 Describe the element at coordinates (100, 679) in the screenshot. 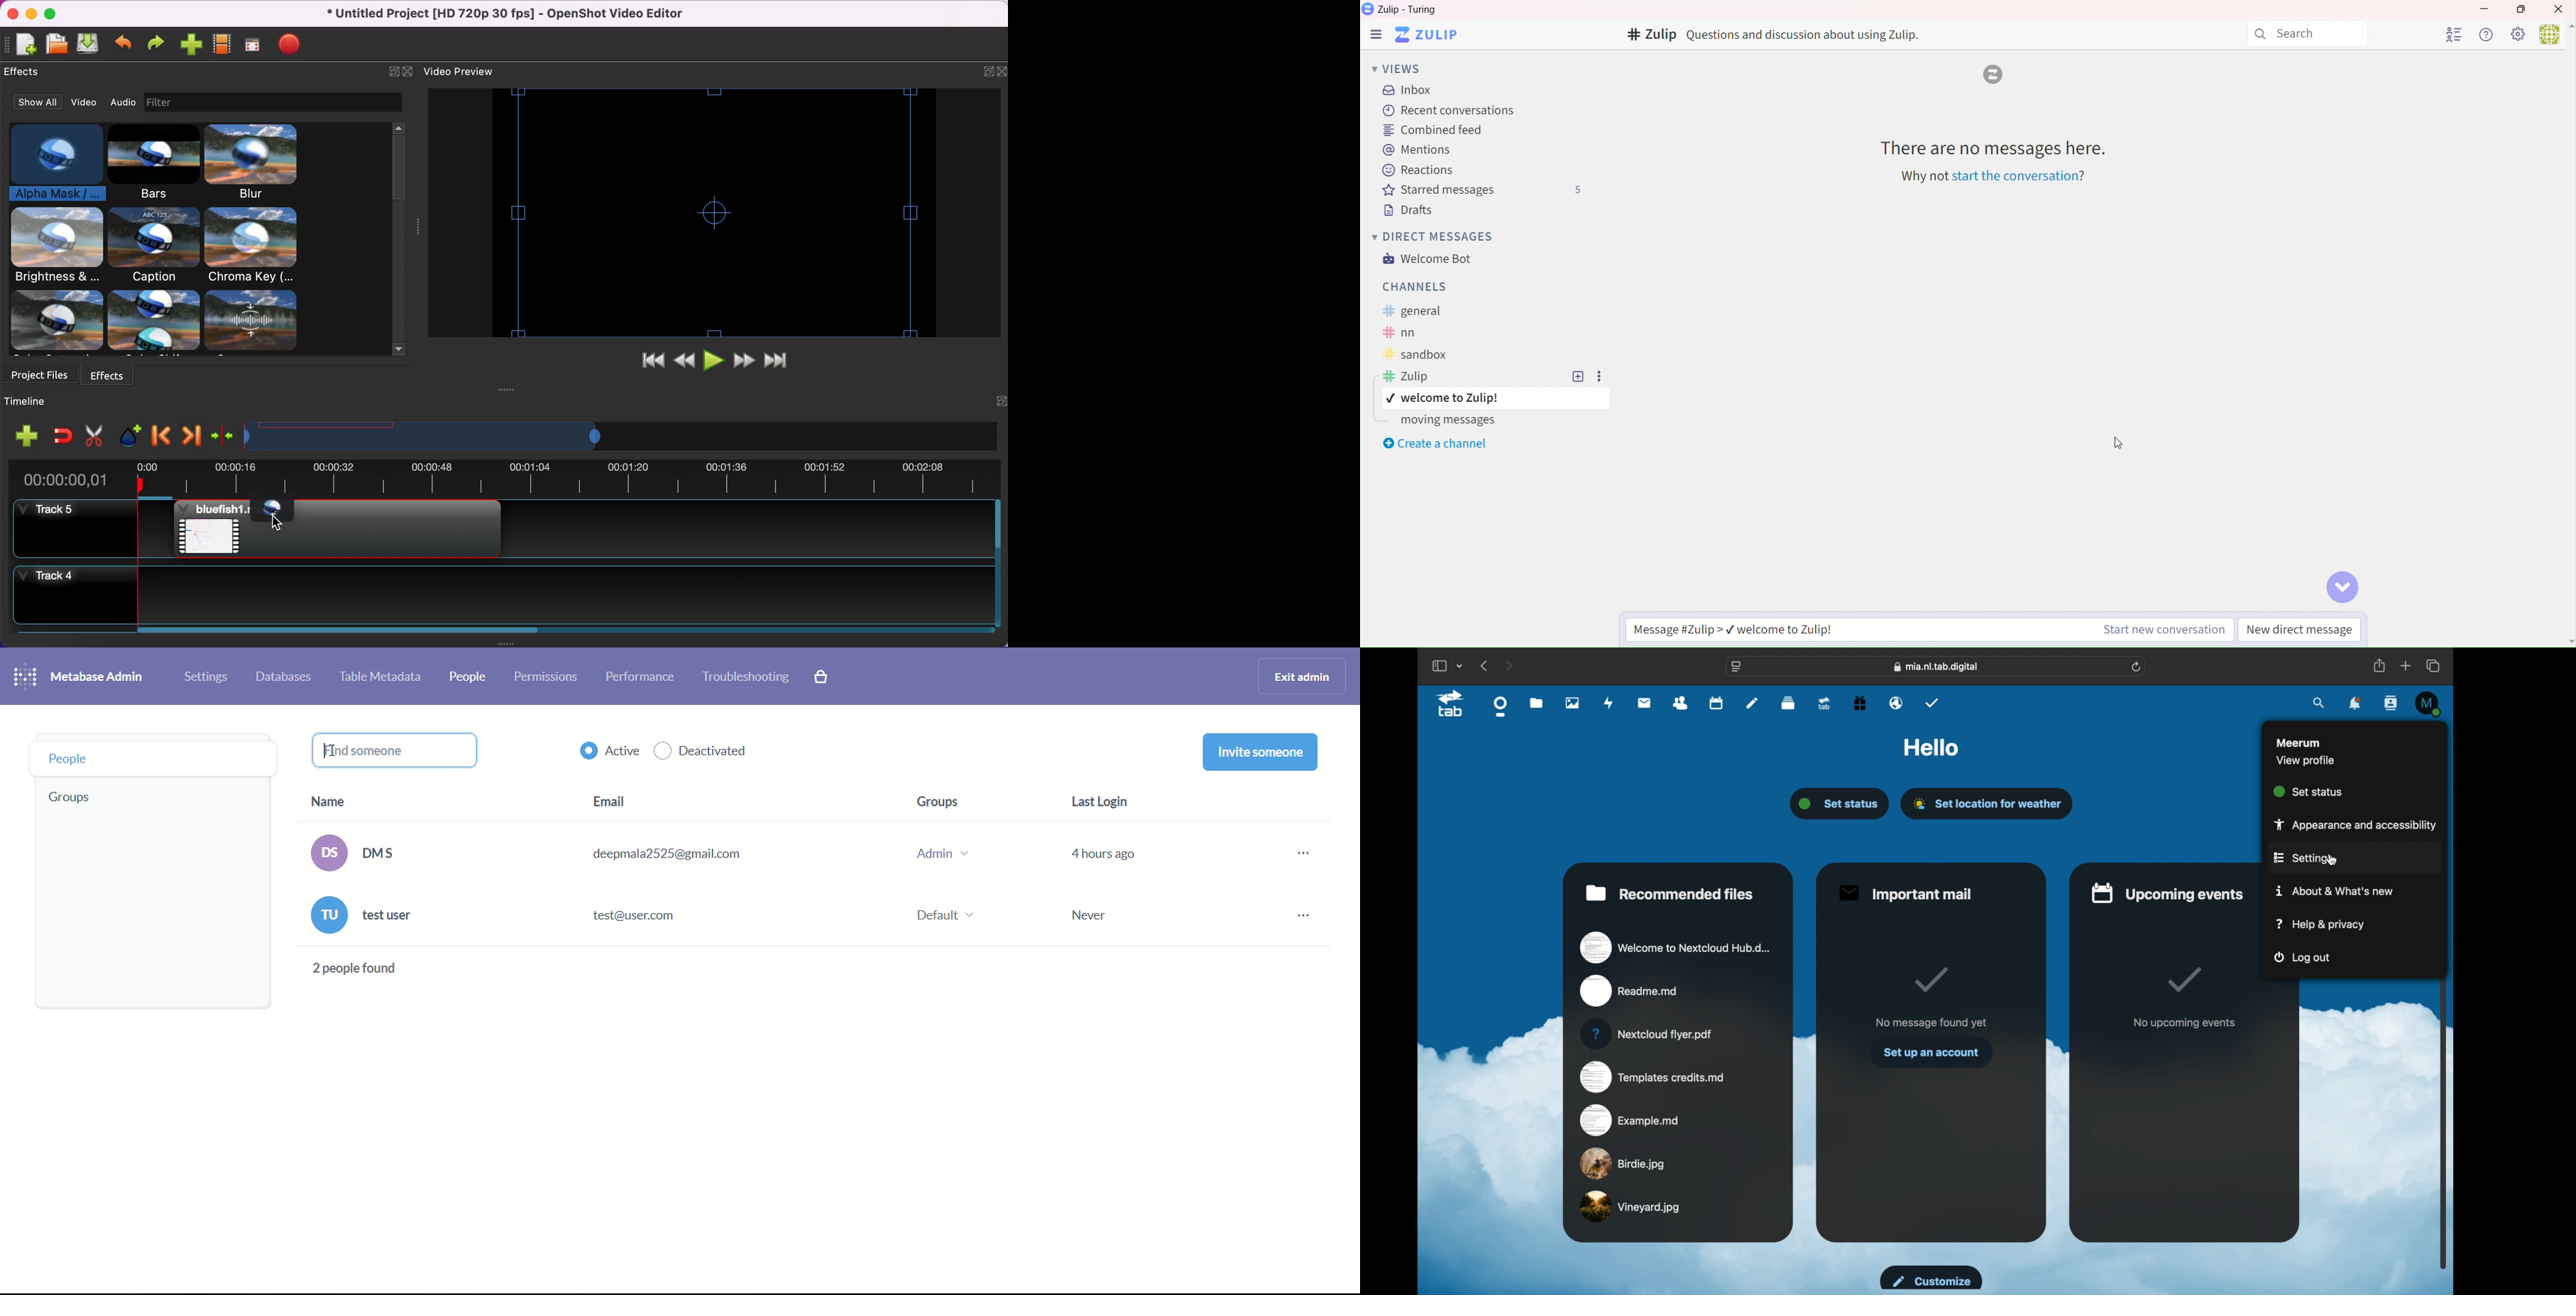

I see `metabase admin` at that location.